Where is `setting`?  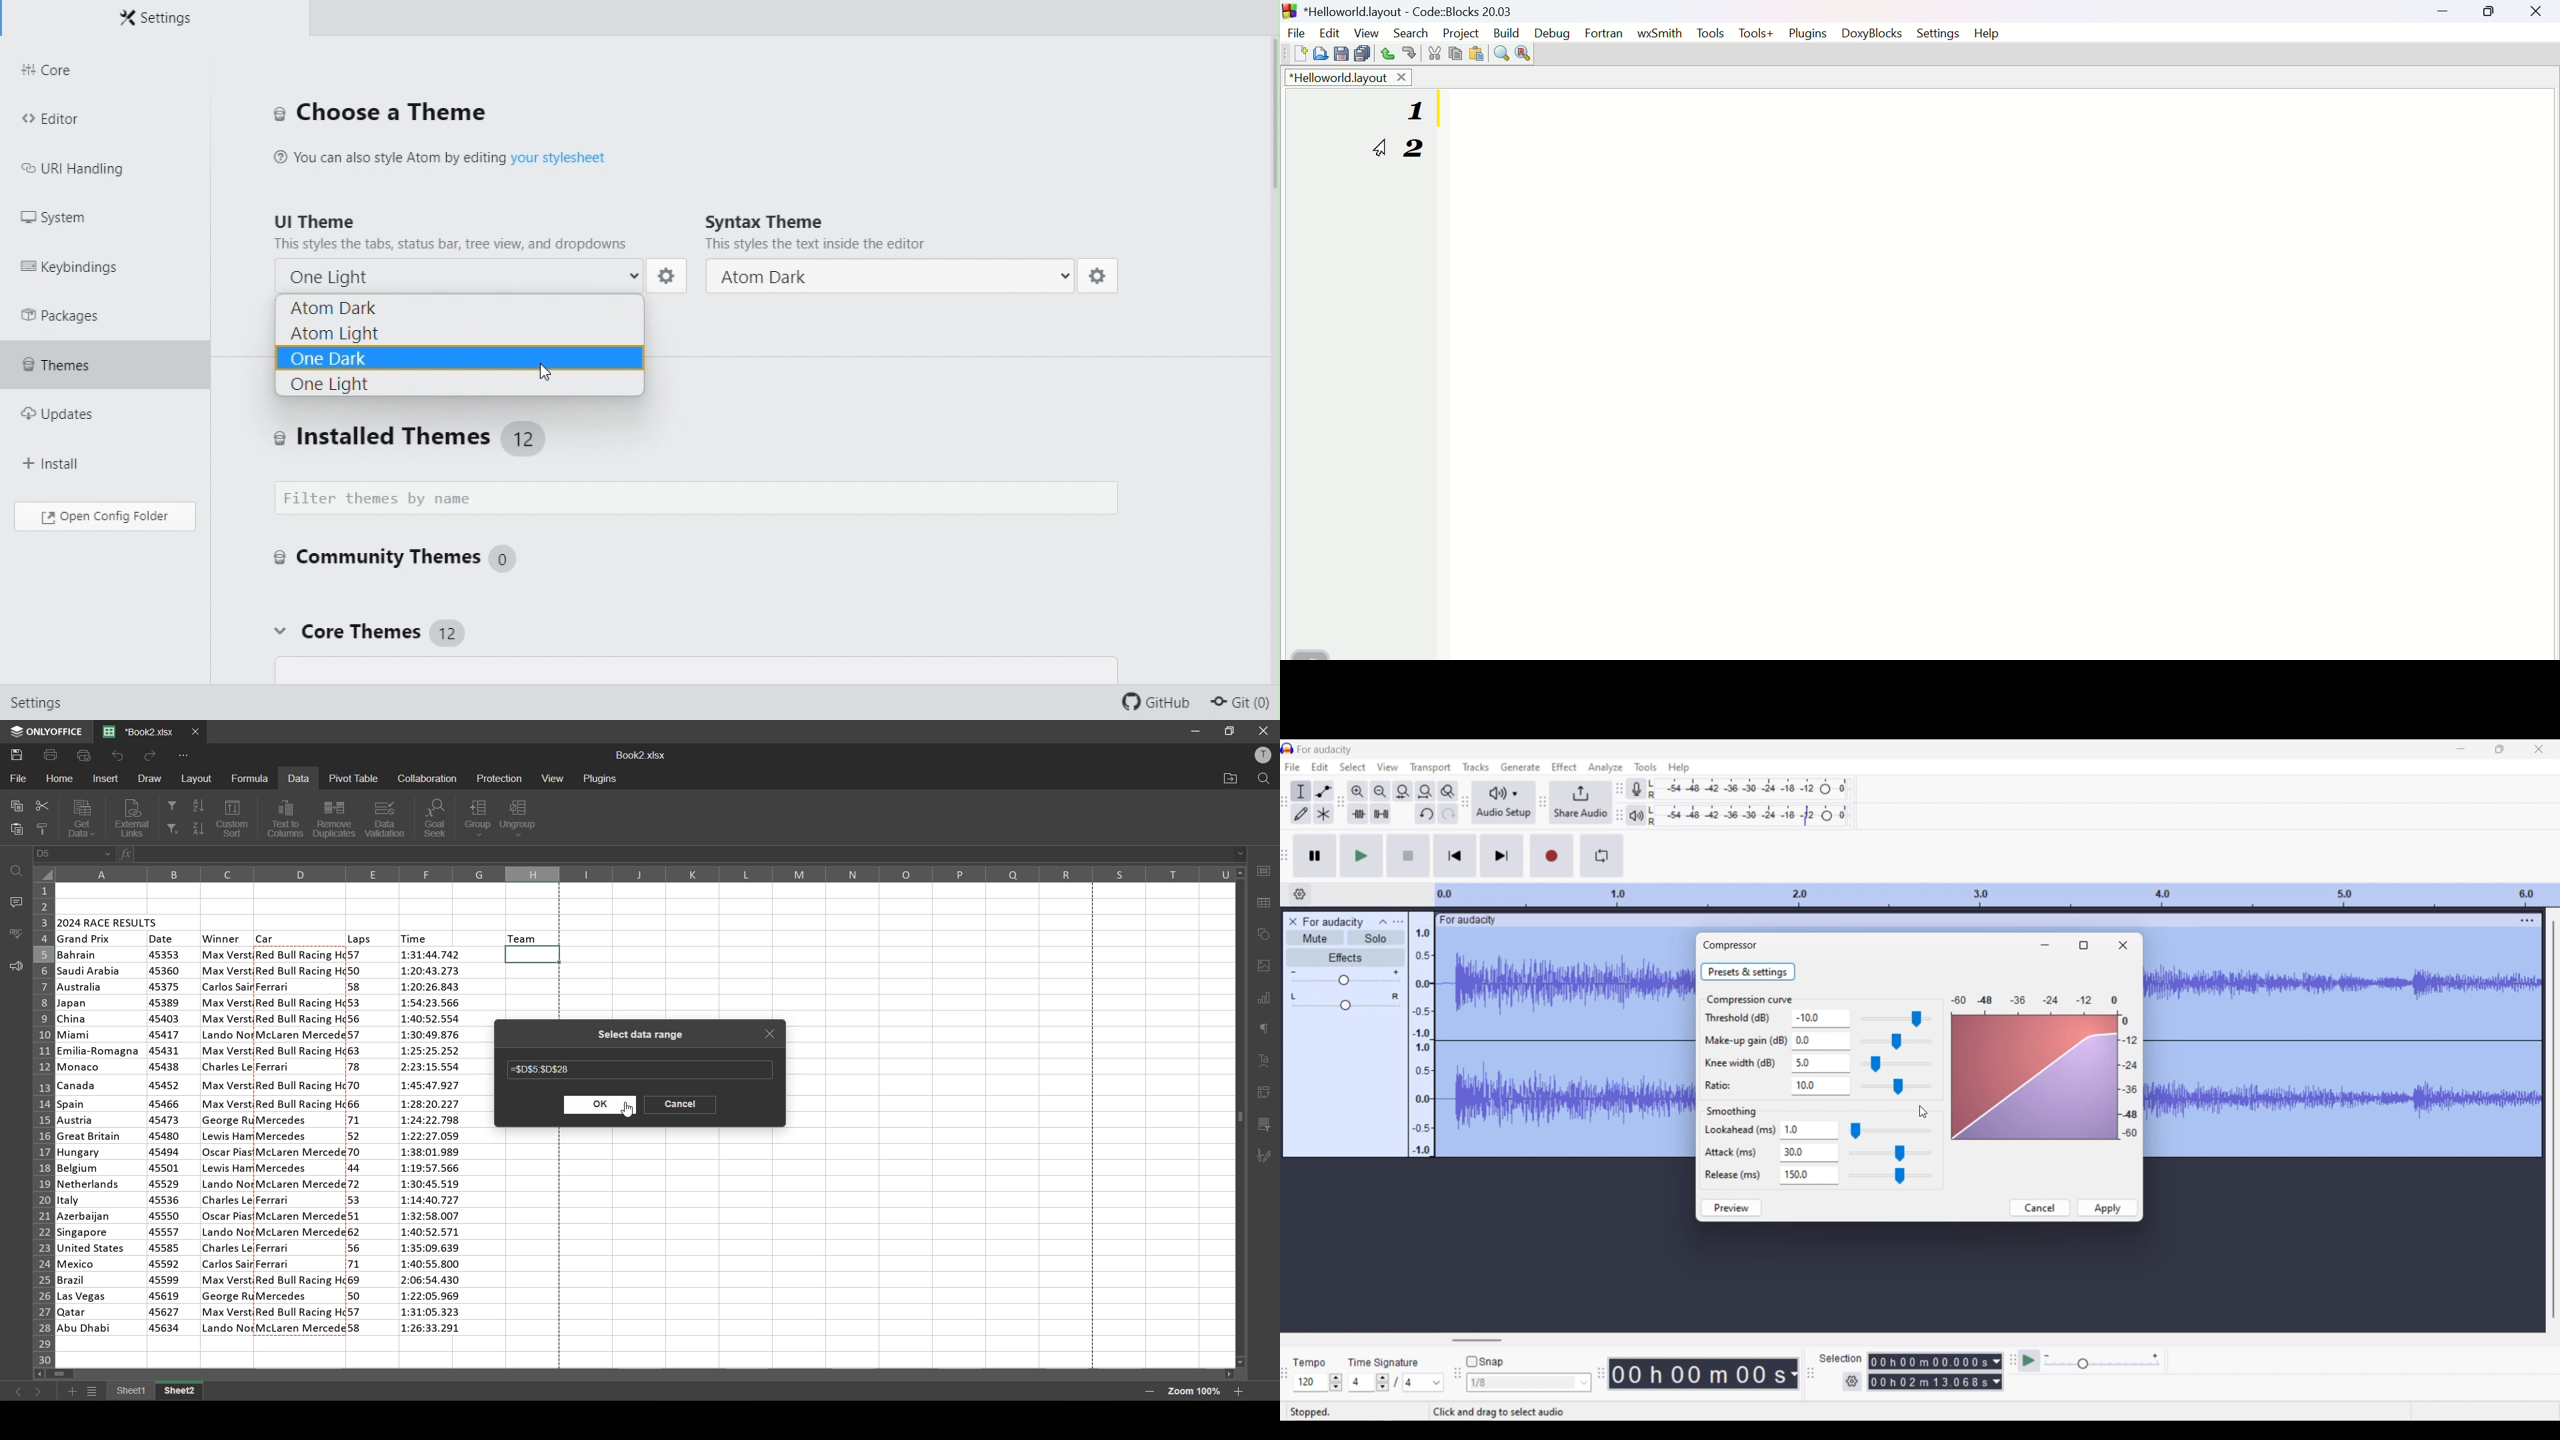 setting is located at coordinates (671, 276).